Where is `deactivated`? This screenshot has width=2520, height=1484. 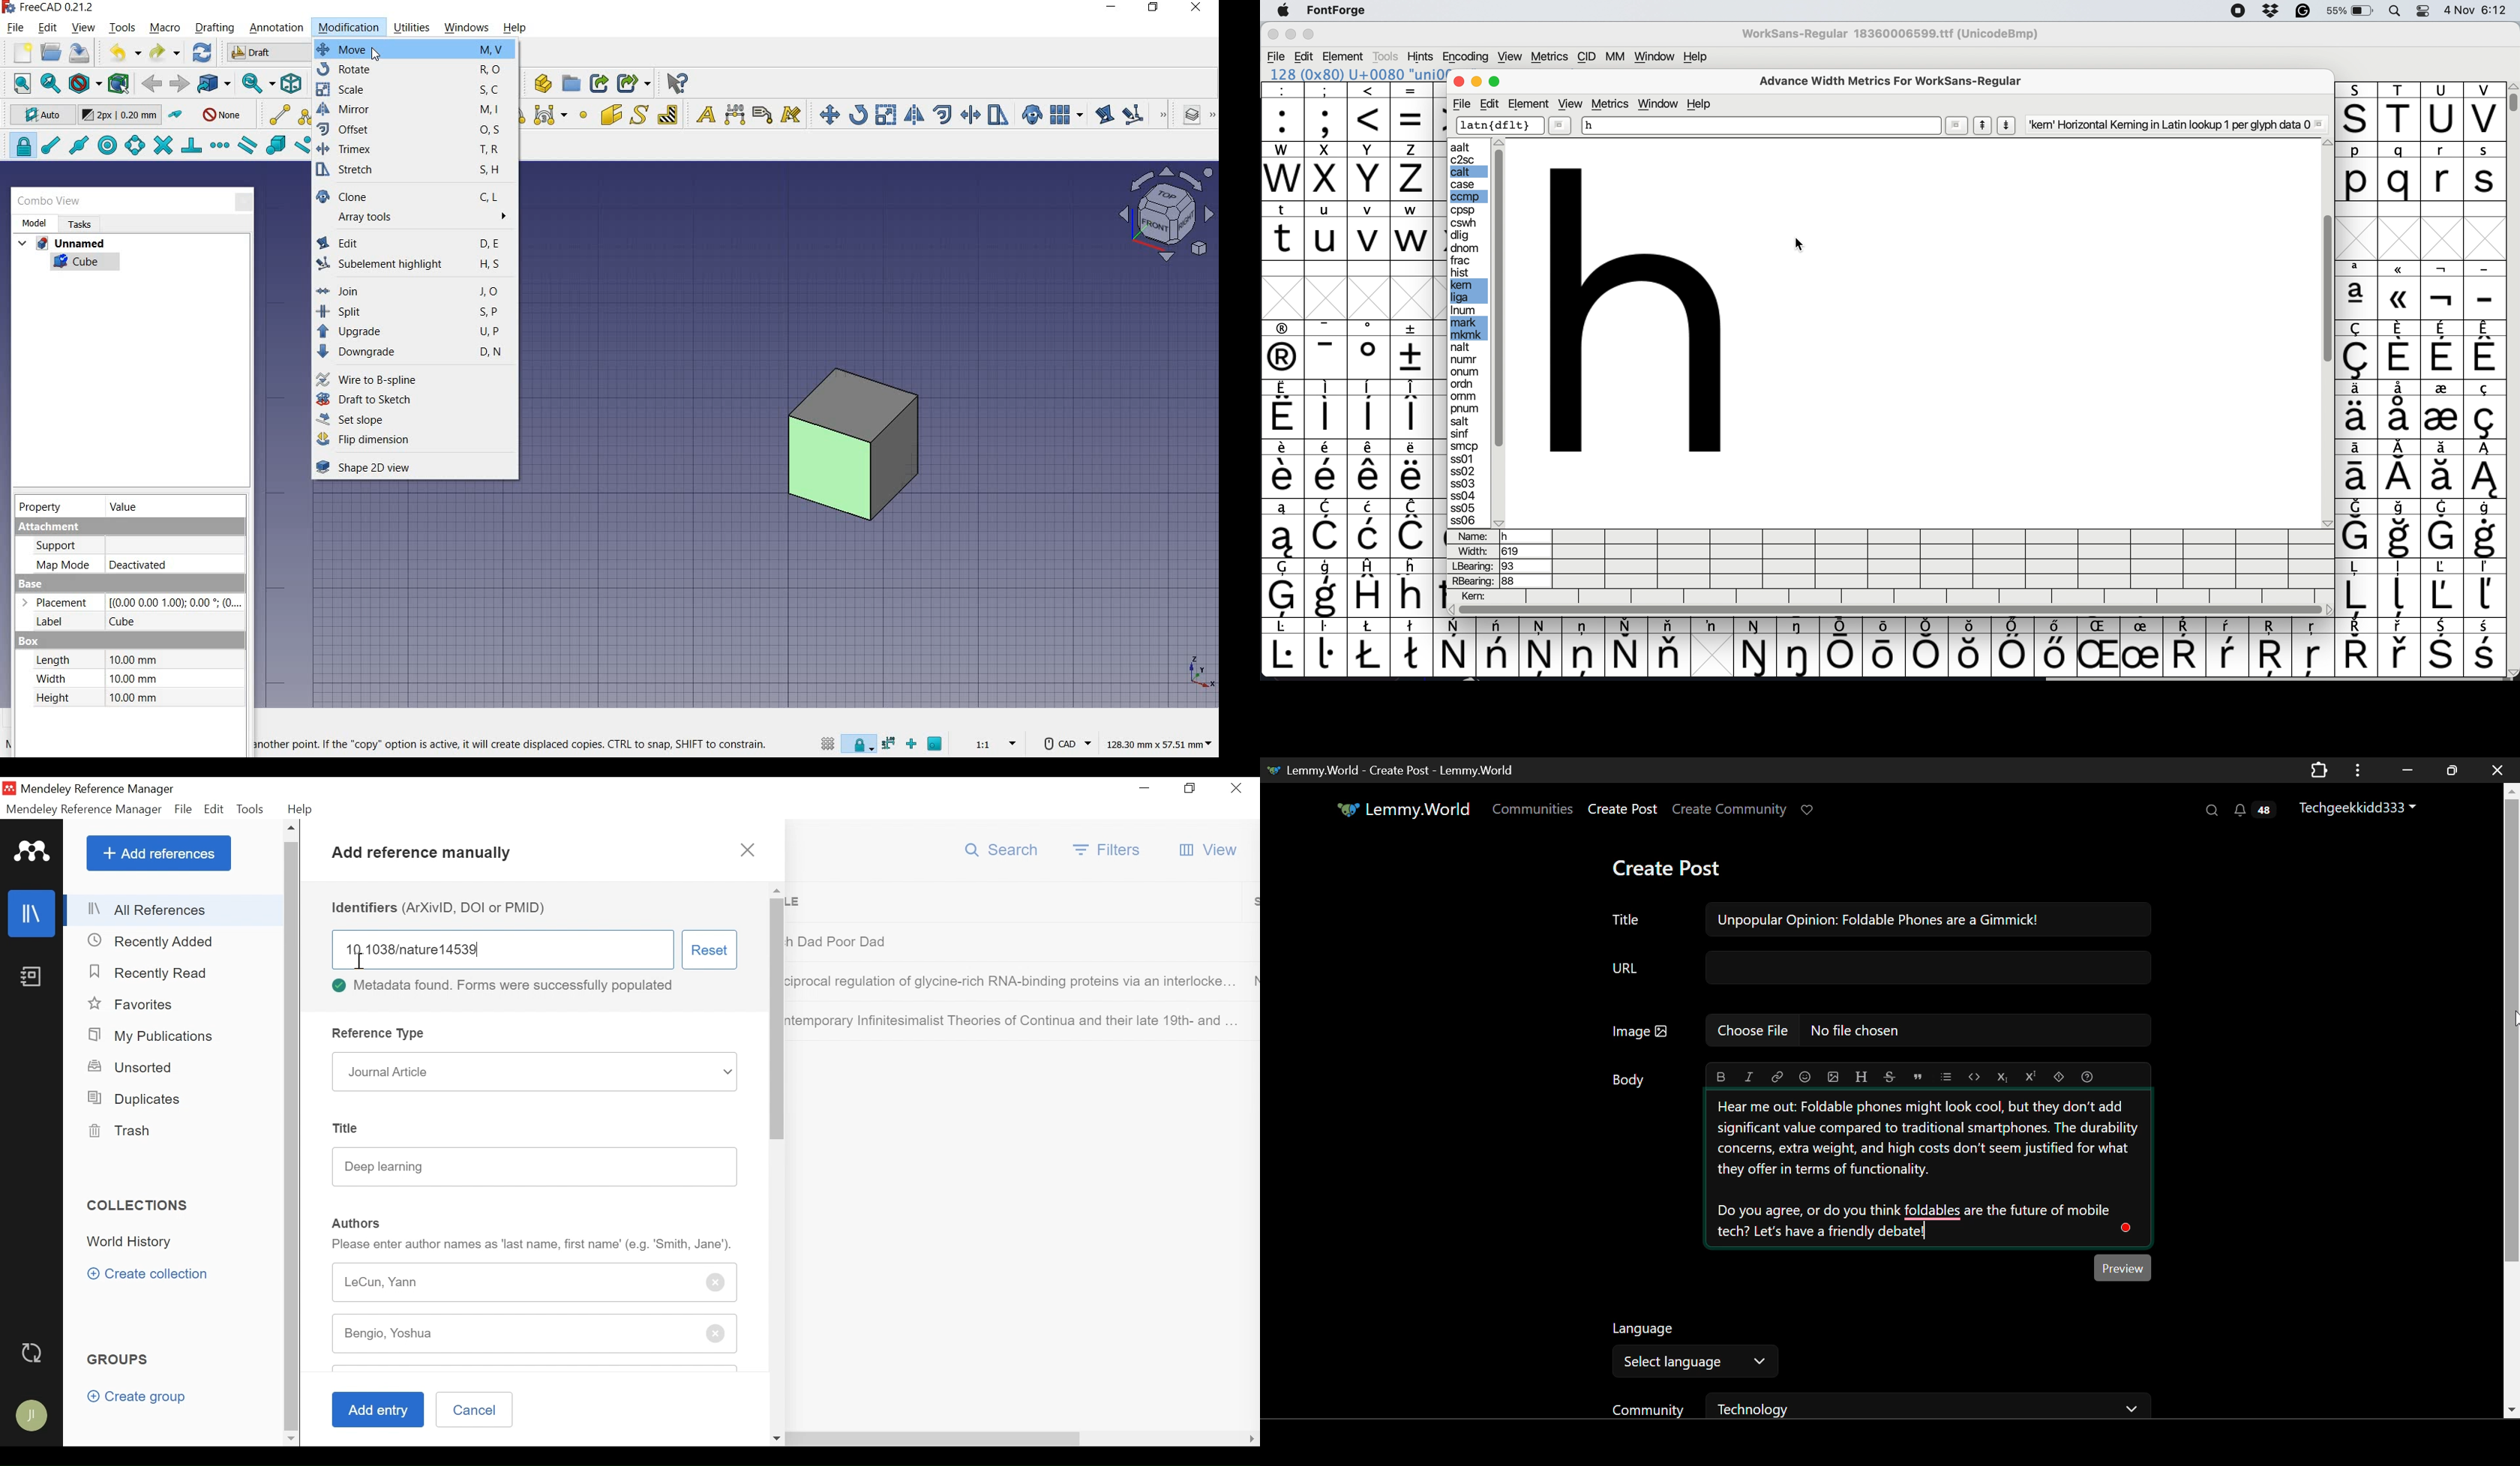 deactivated is located at coordinates (139, 565).